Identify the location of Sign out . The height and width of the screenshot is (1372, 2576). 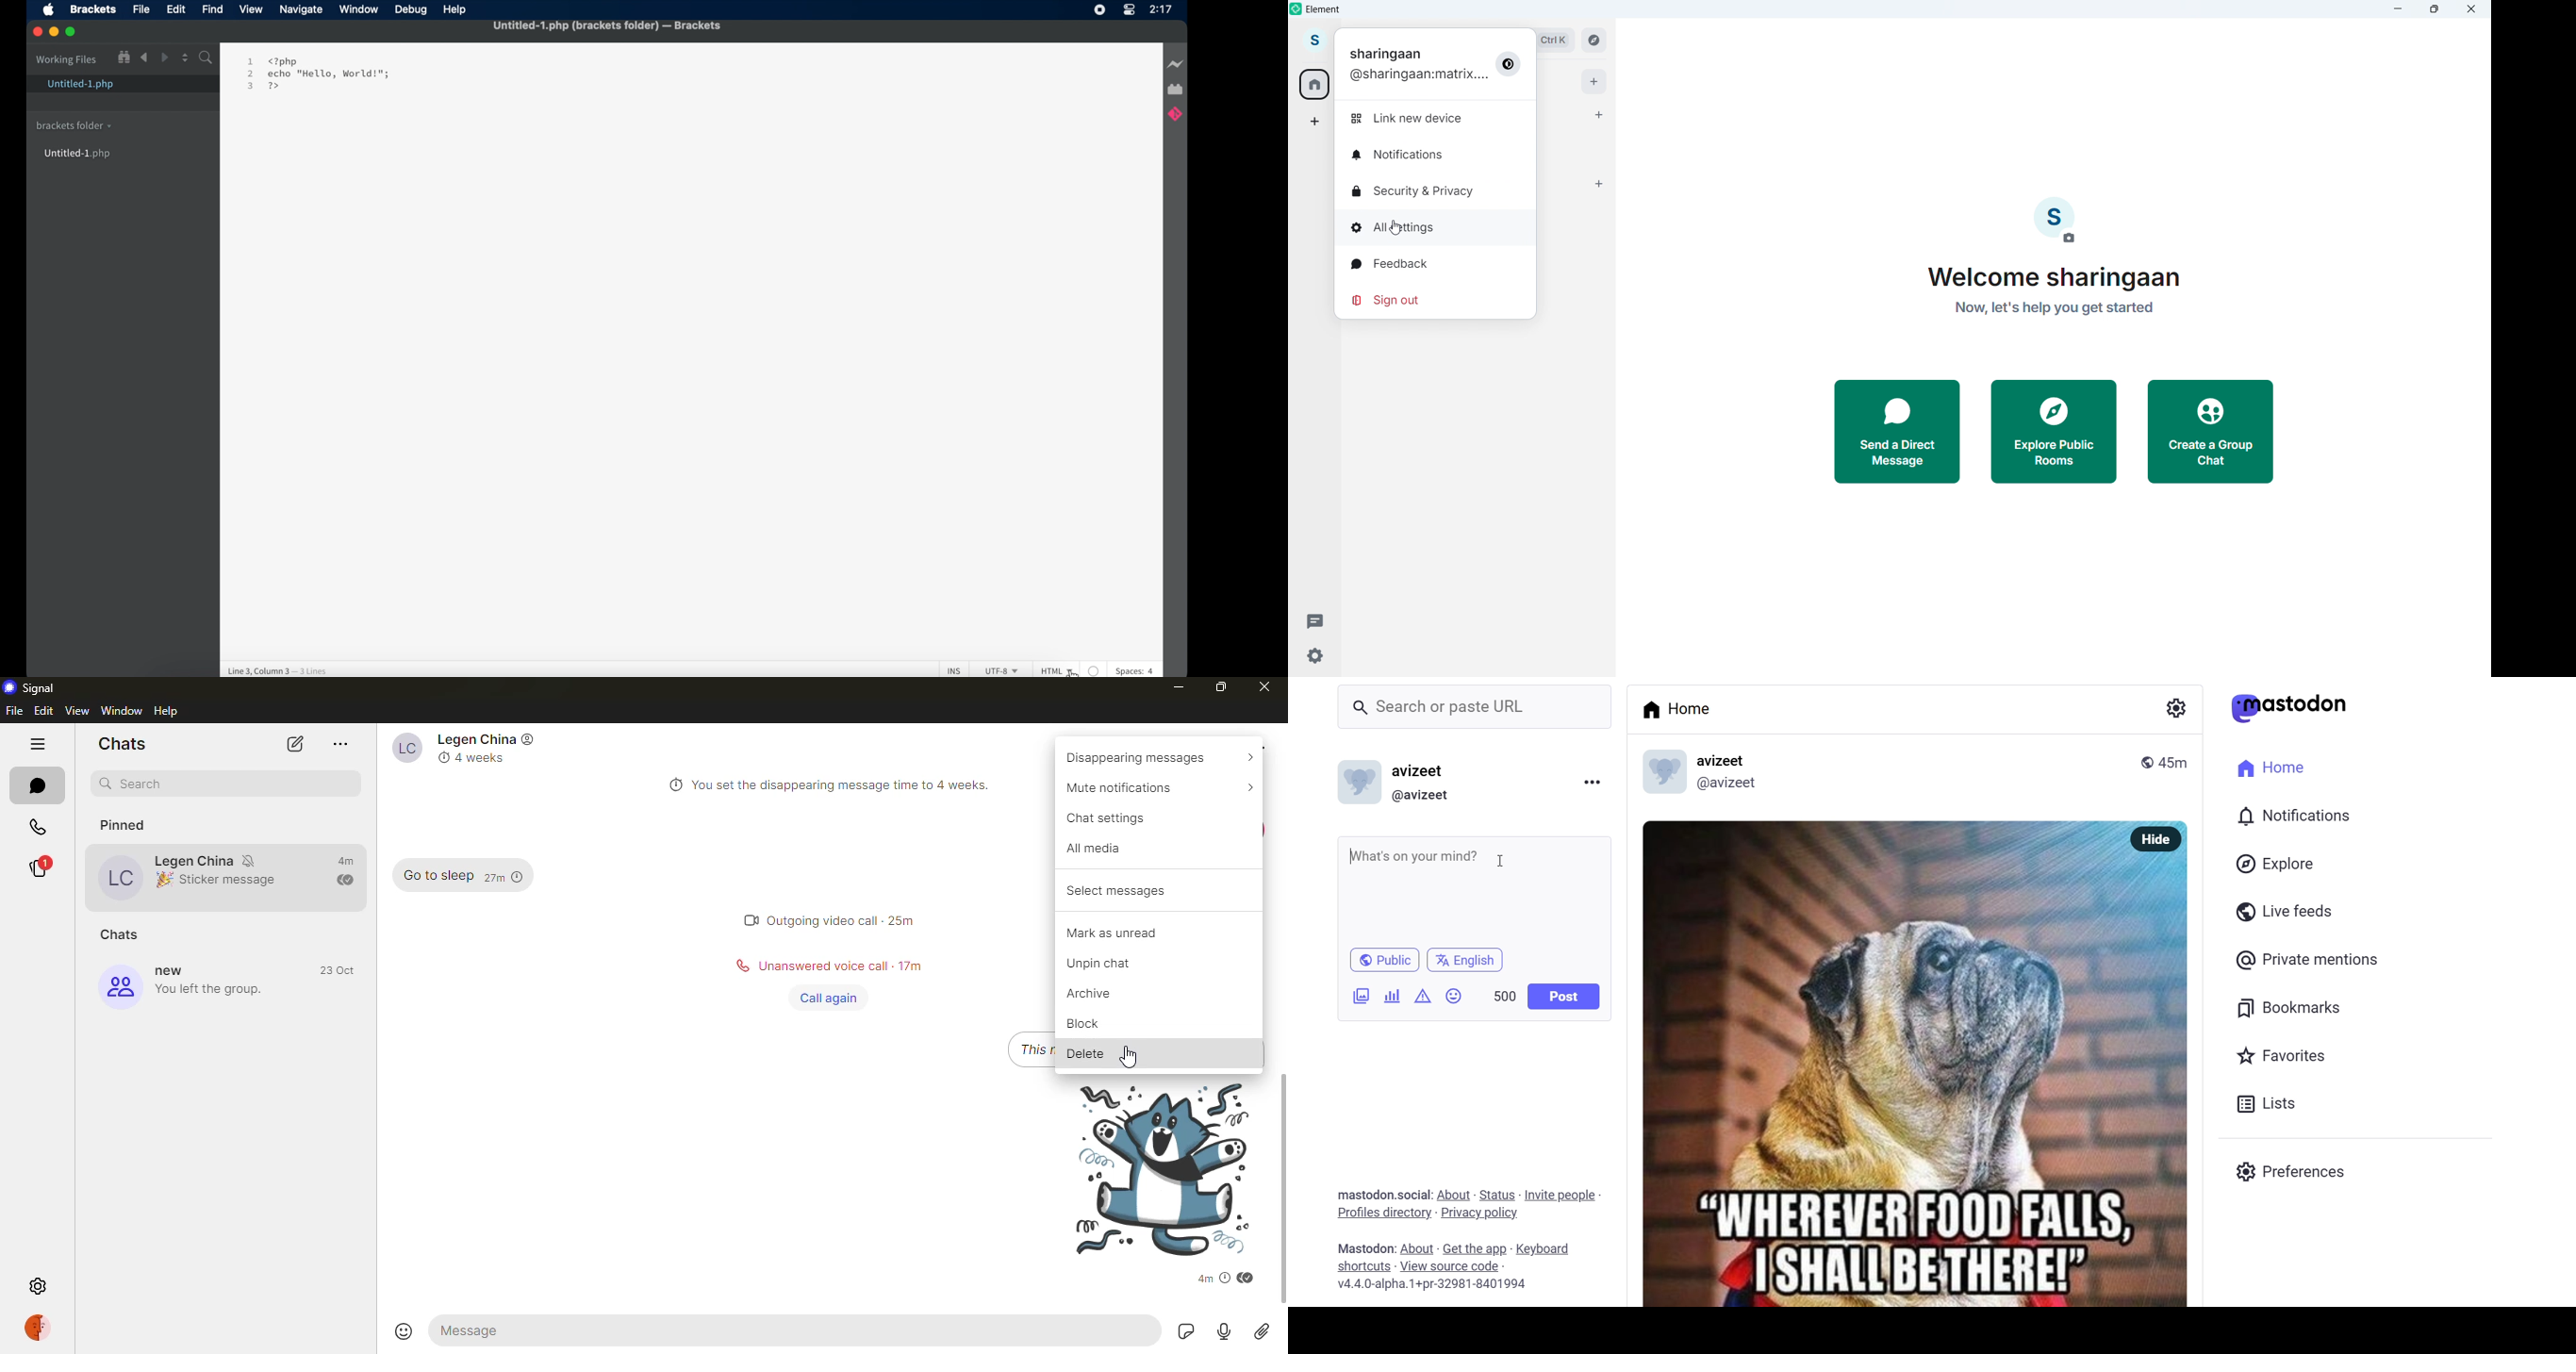
(1388, 300).